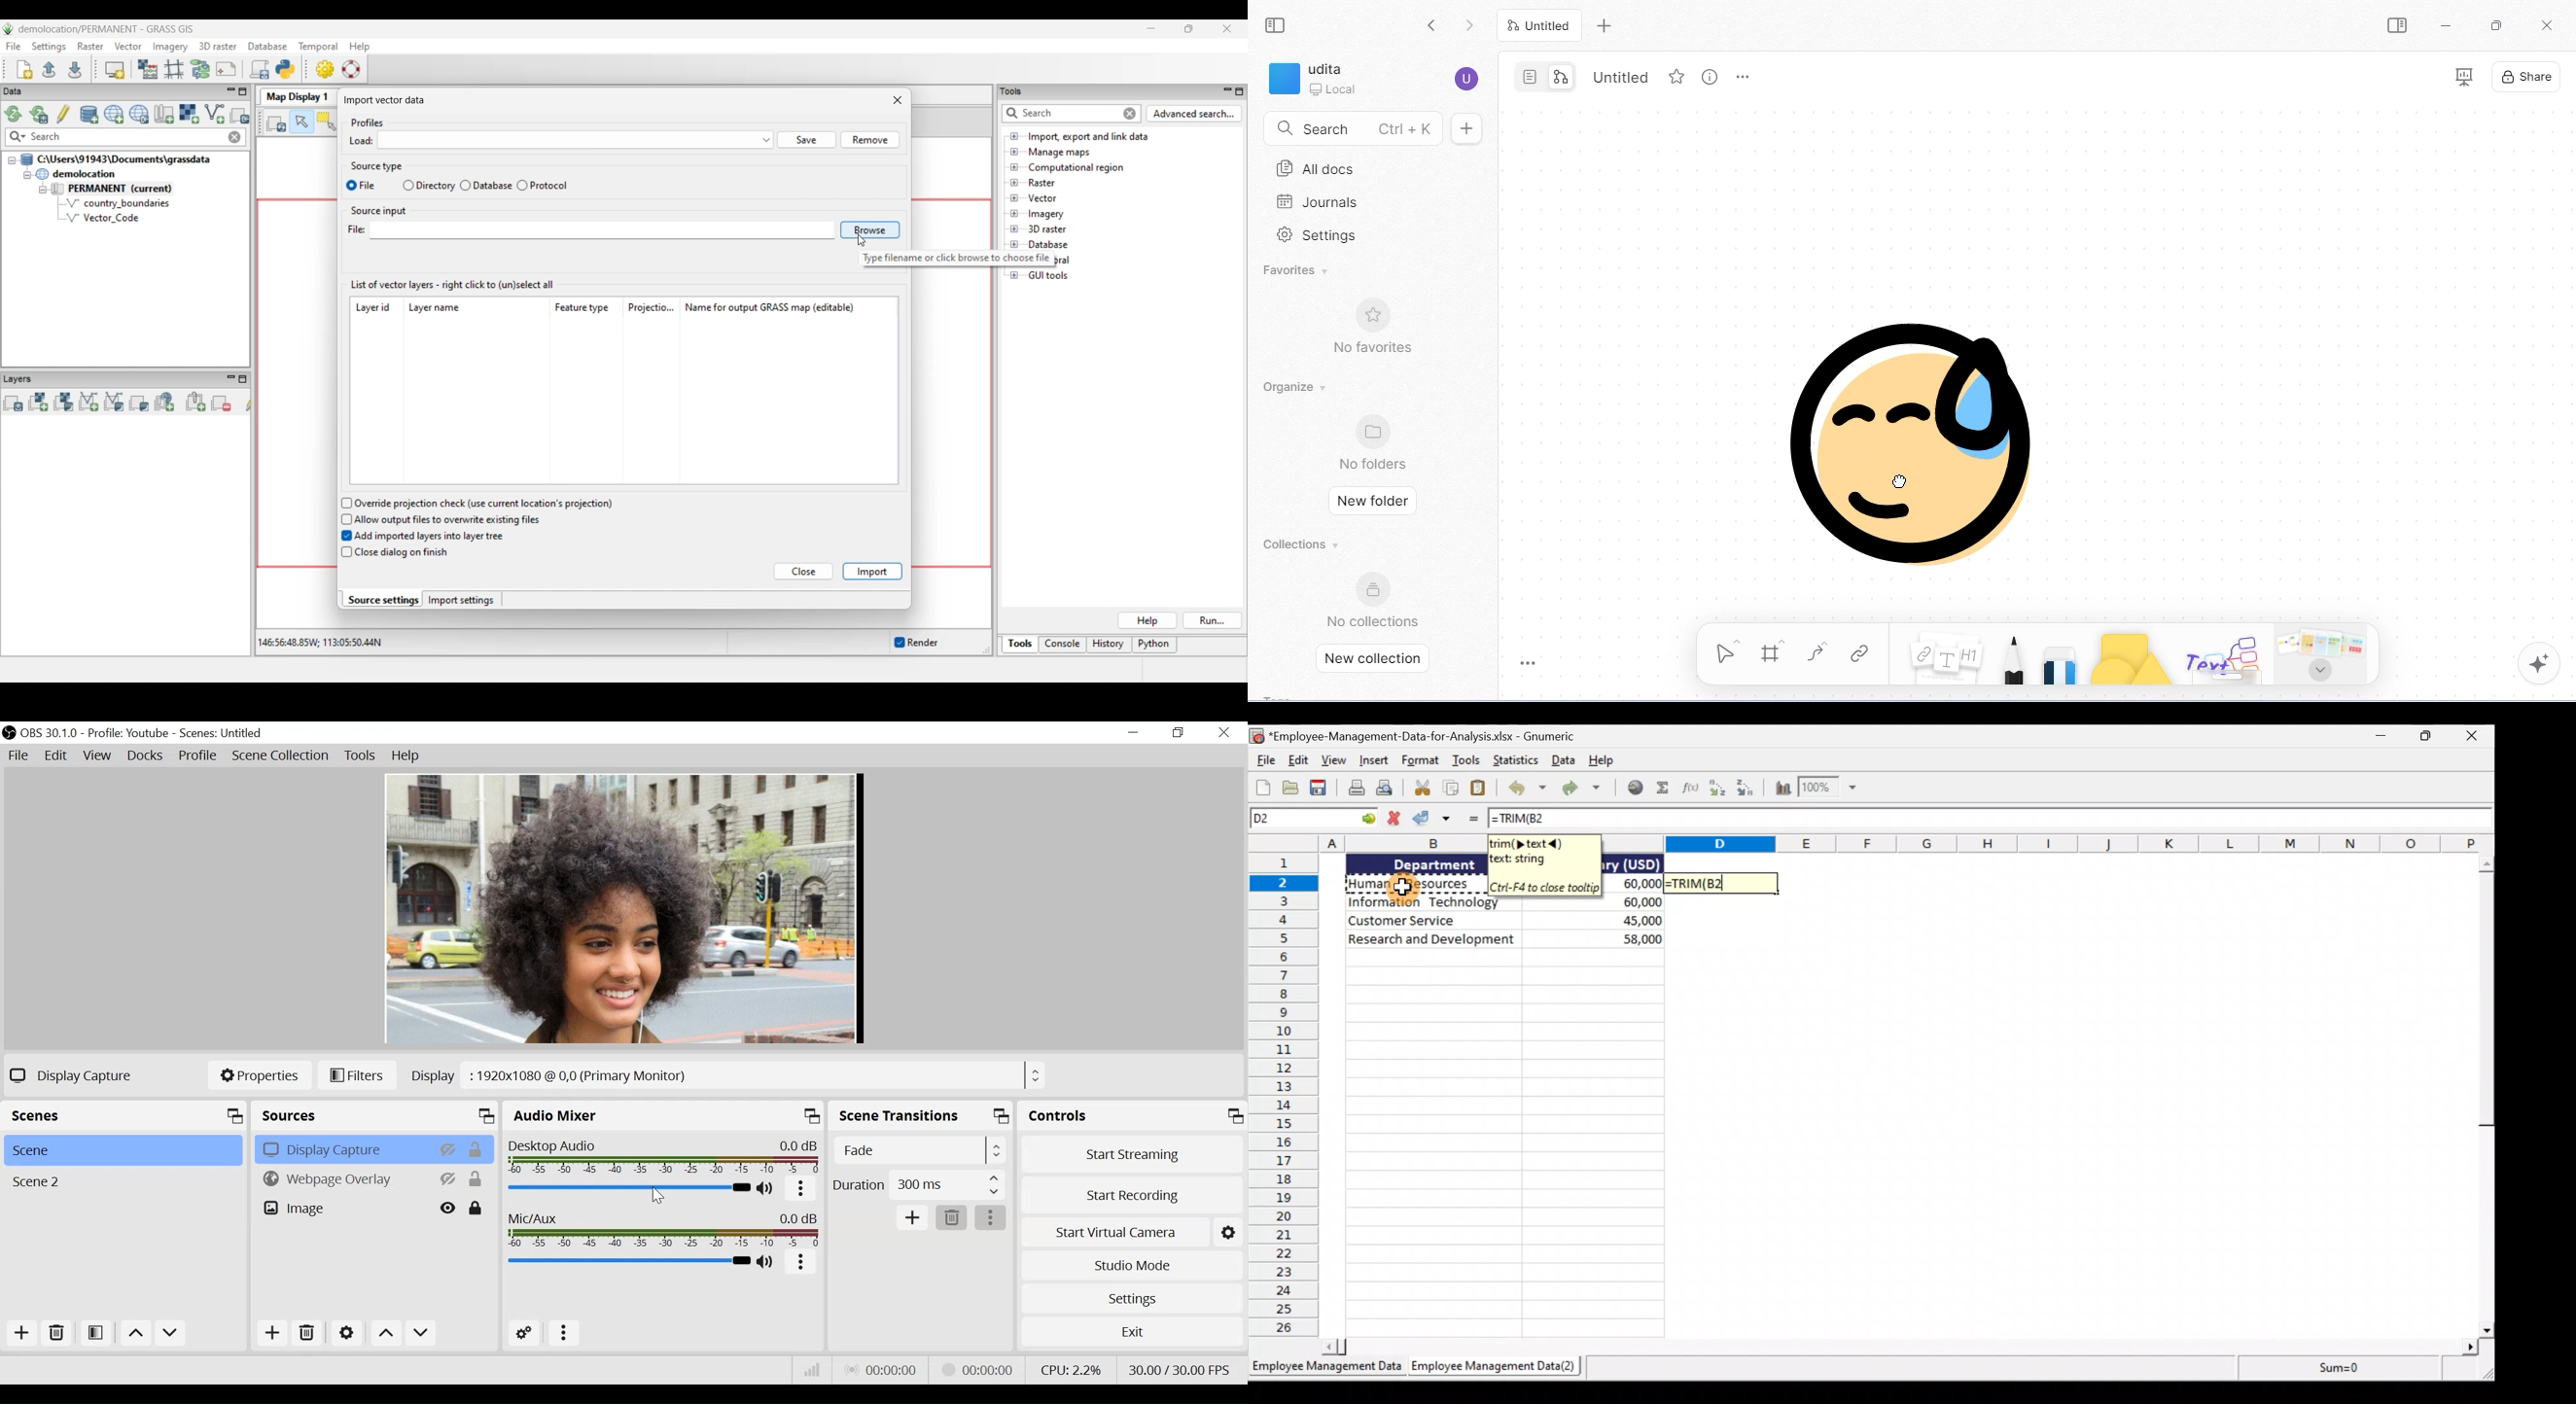  Describe the element at coordinates (130, 733) in the screenshot. I see `Profile ` at that location.